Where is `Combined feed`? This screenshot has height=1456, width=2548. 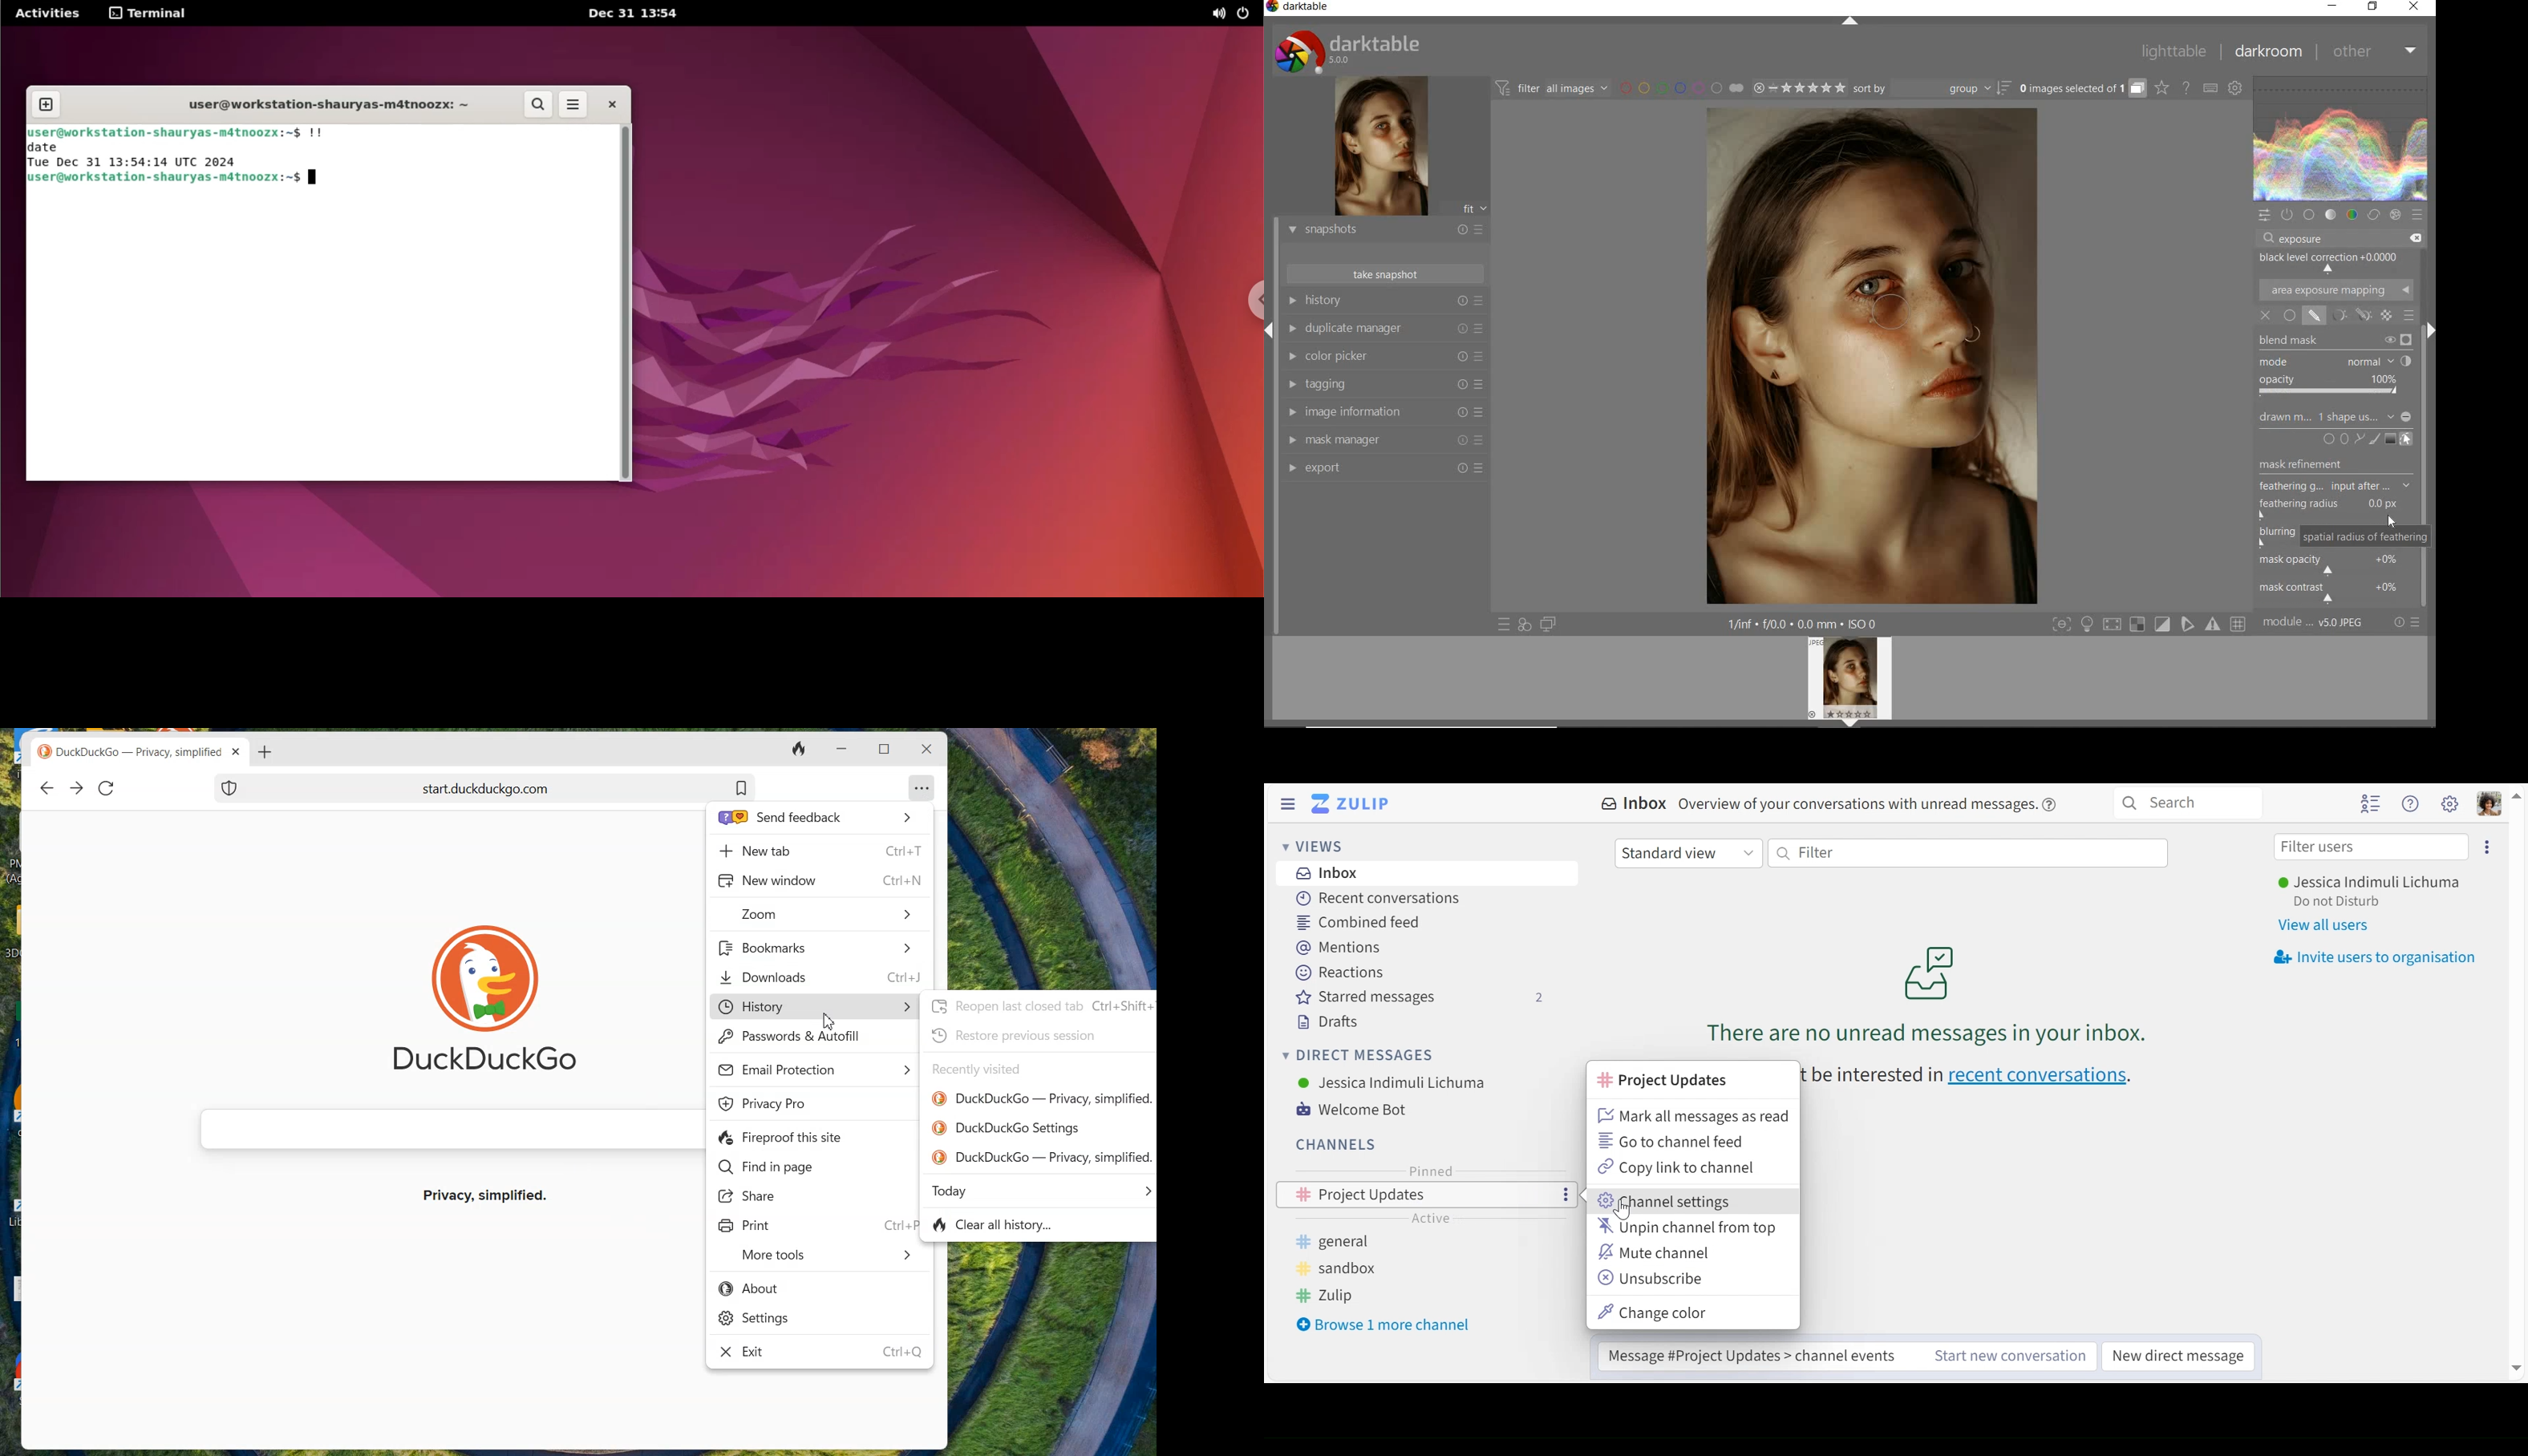
Combined feed is located at coordinates (1365, 922).